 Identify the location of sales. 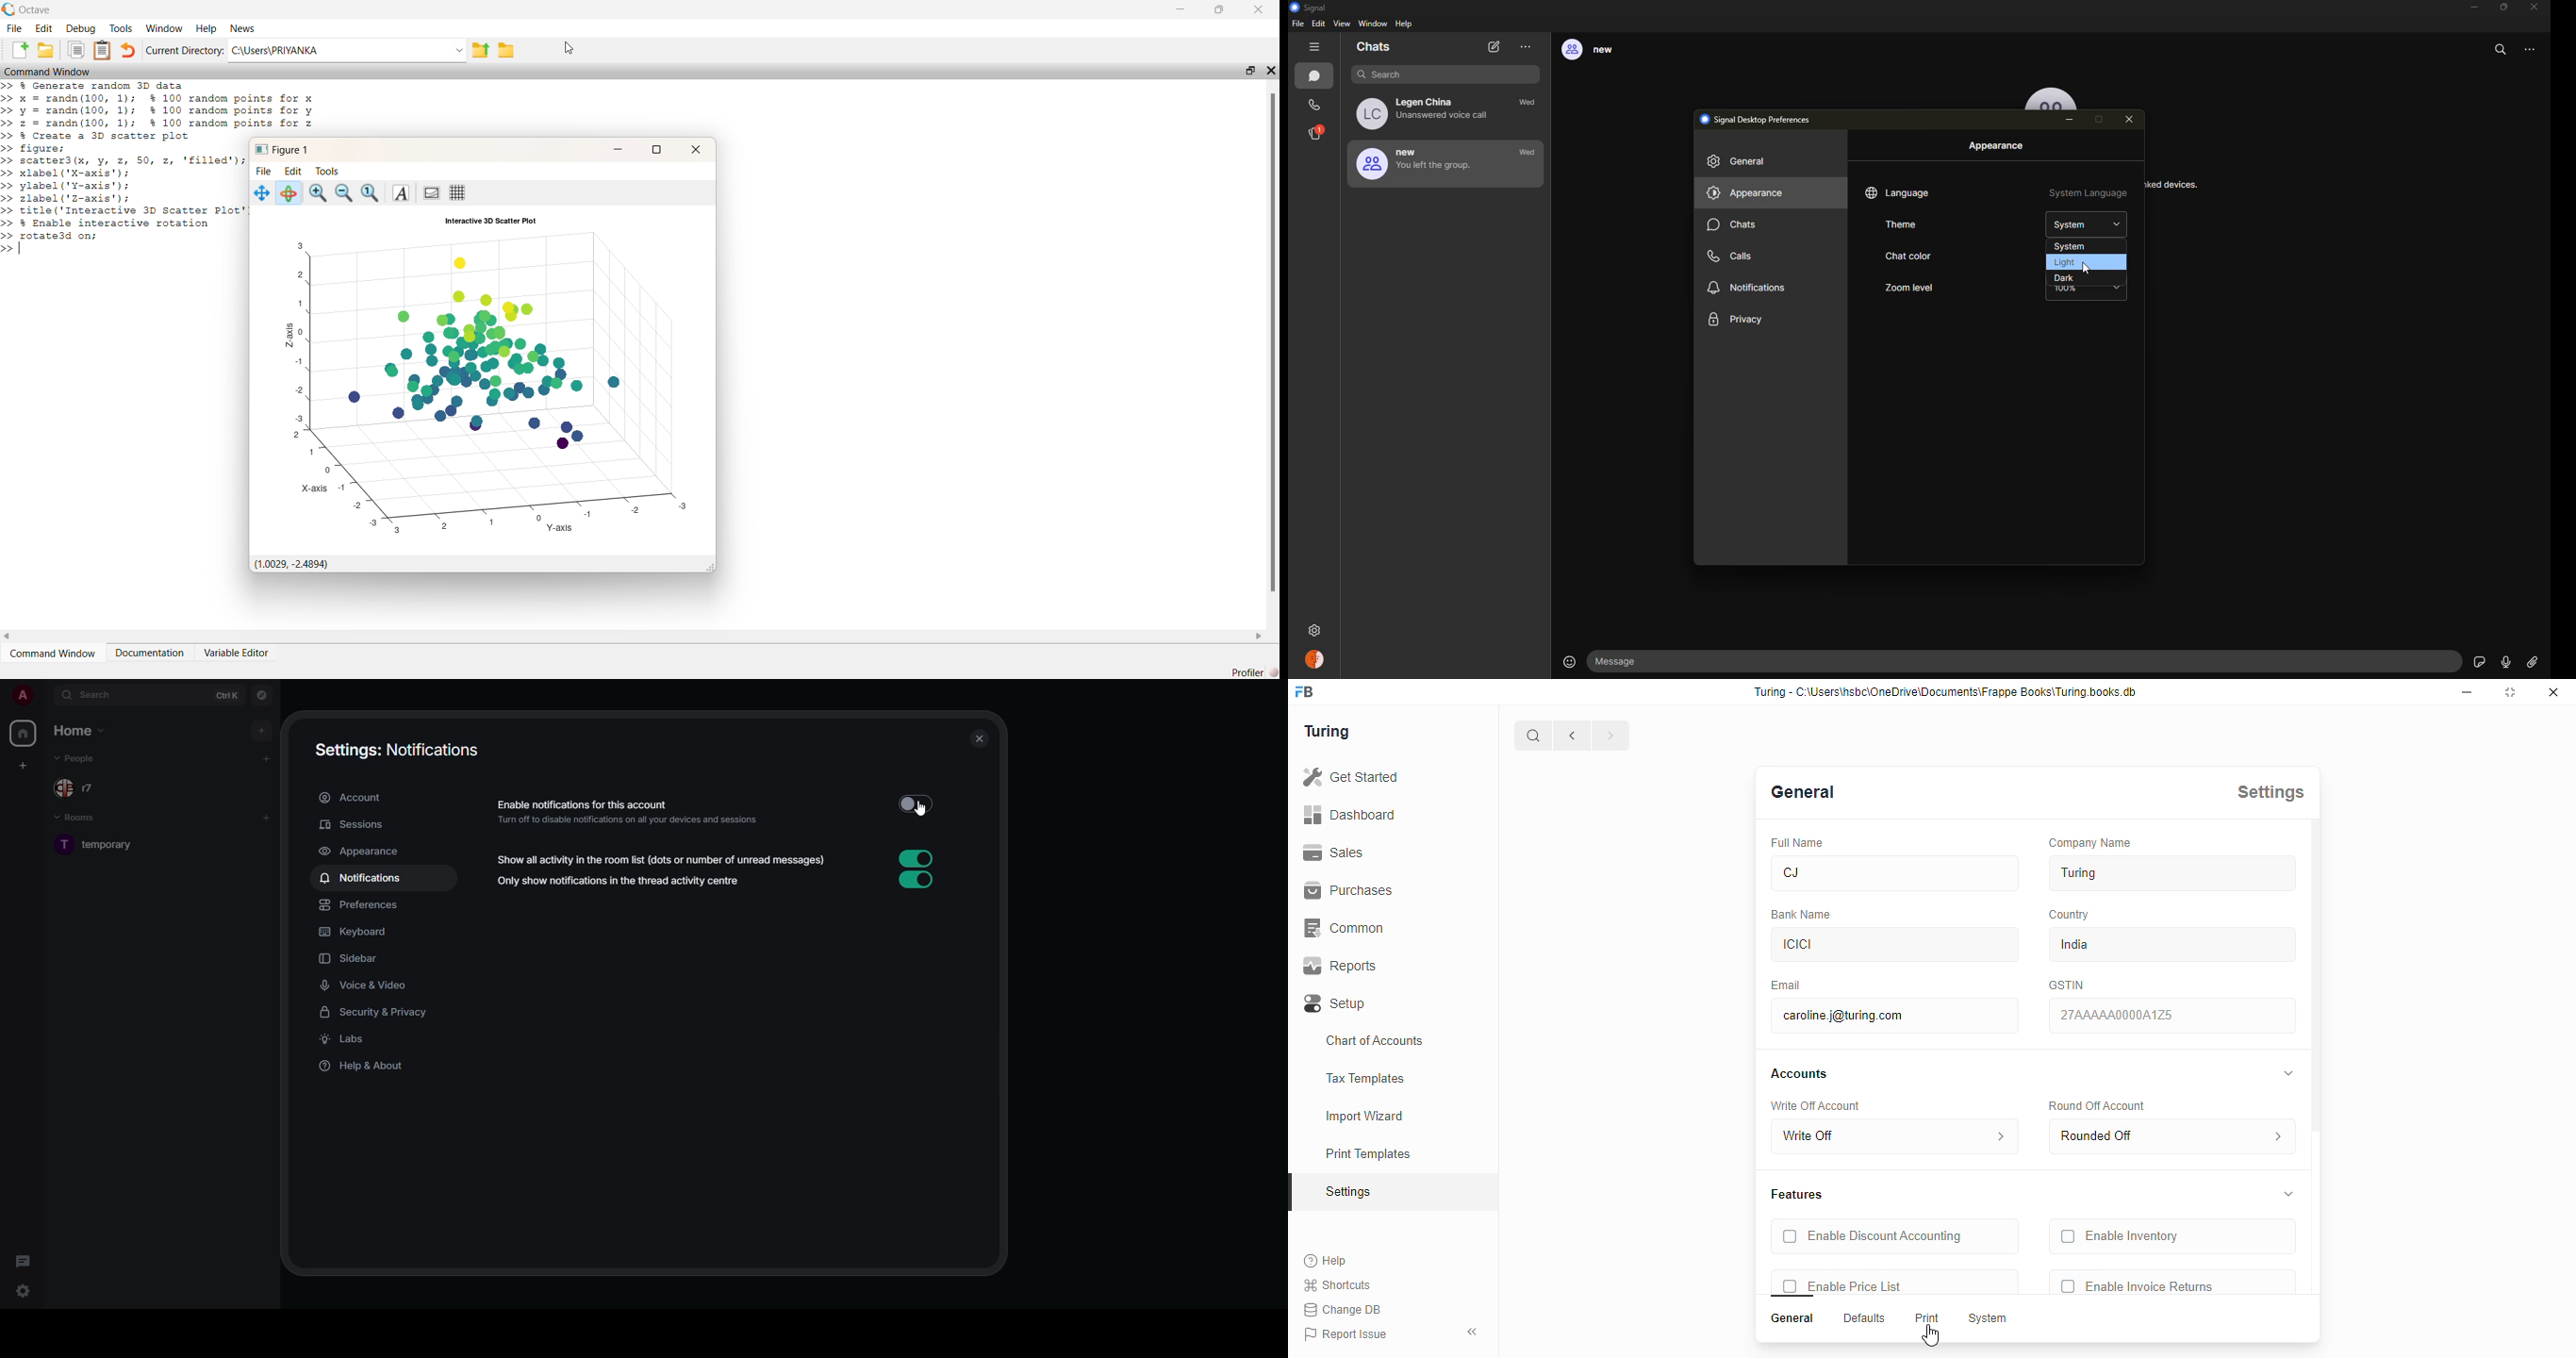
(1337, 853).